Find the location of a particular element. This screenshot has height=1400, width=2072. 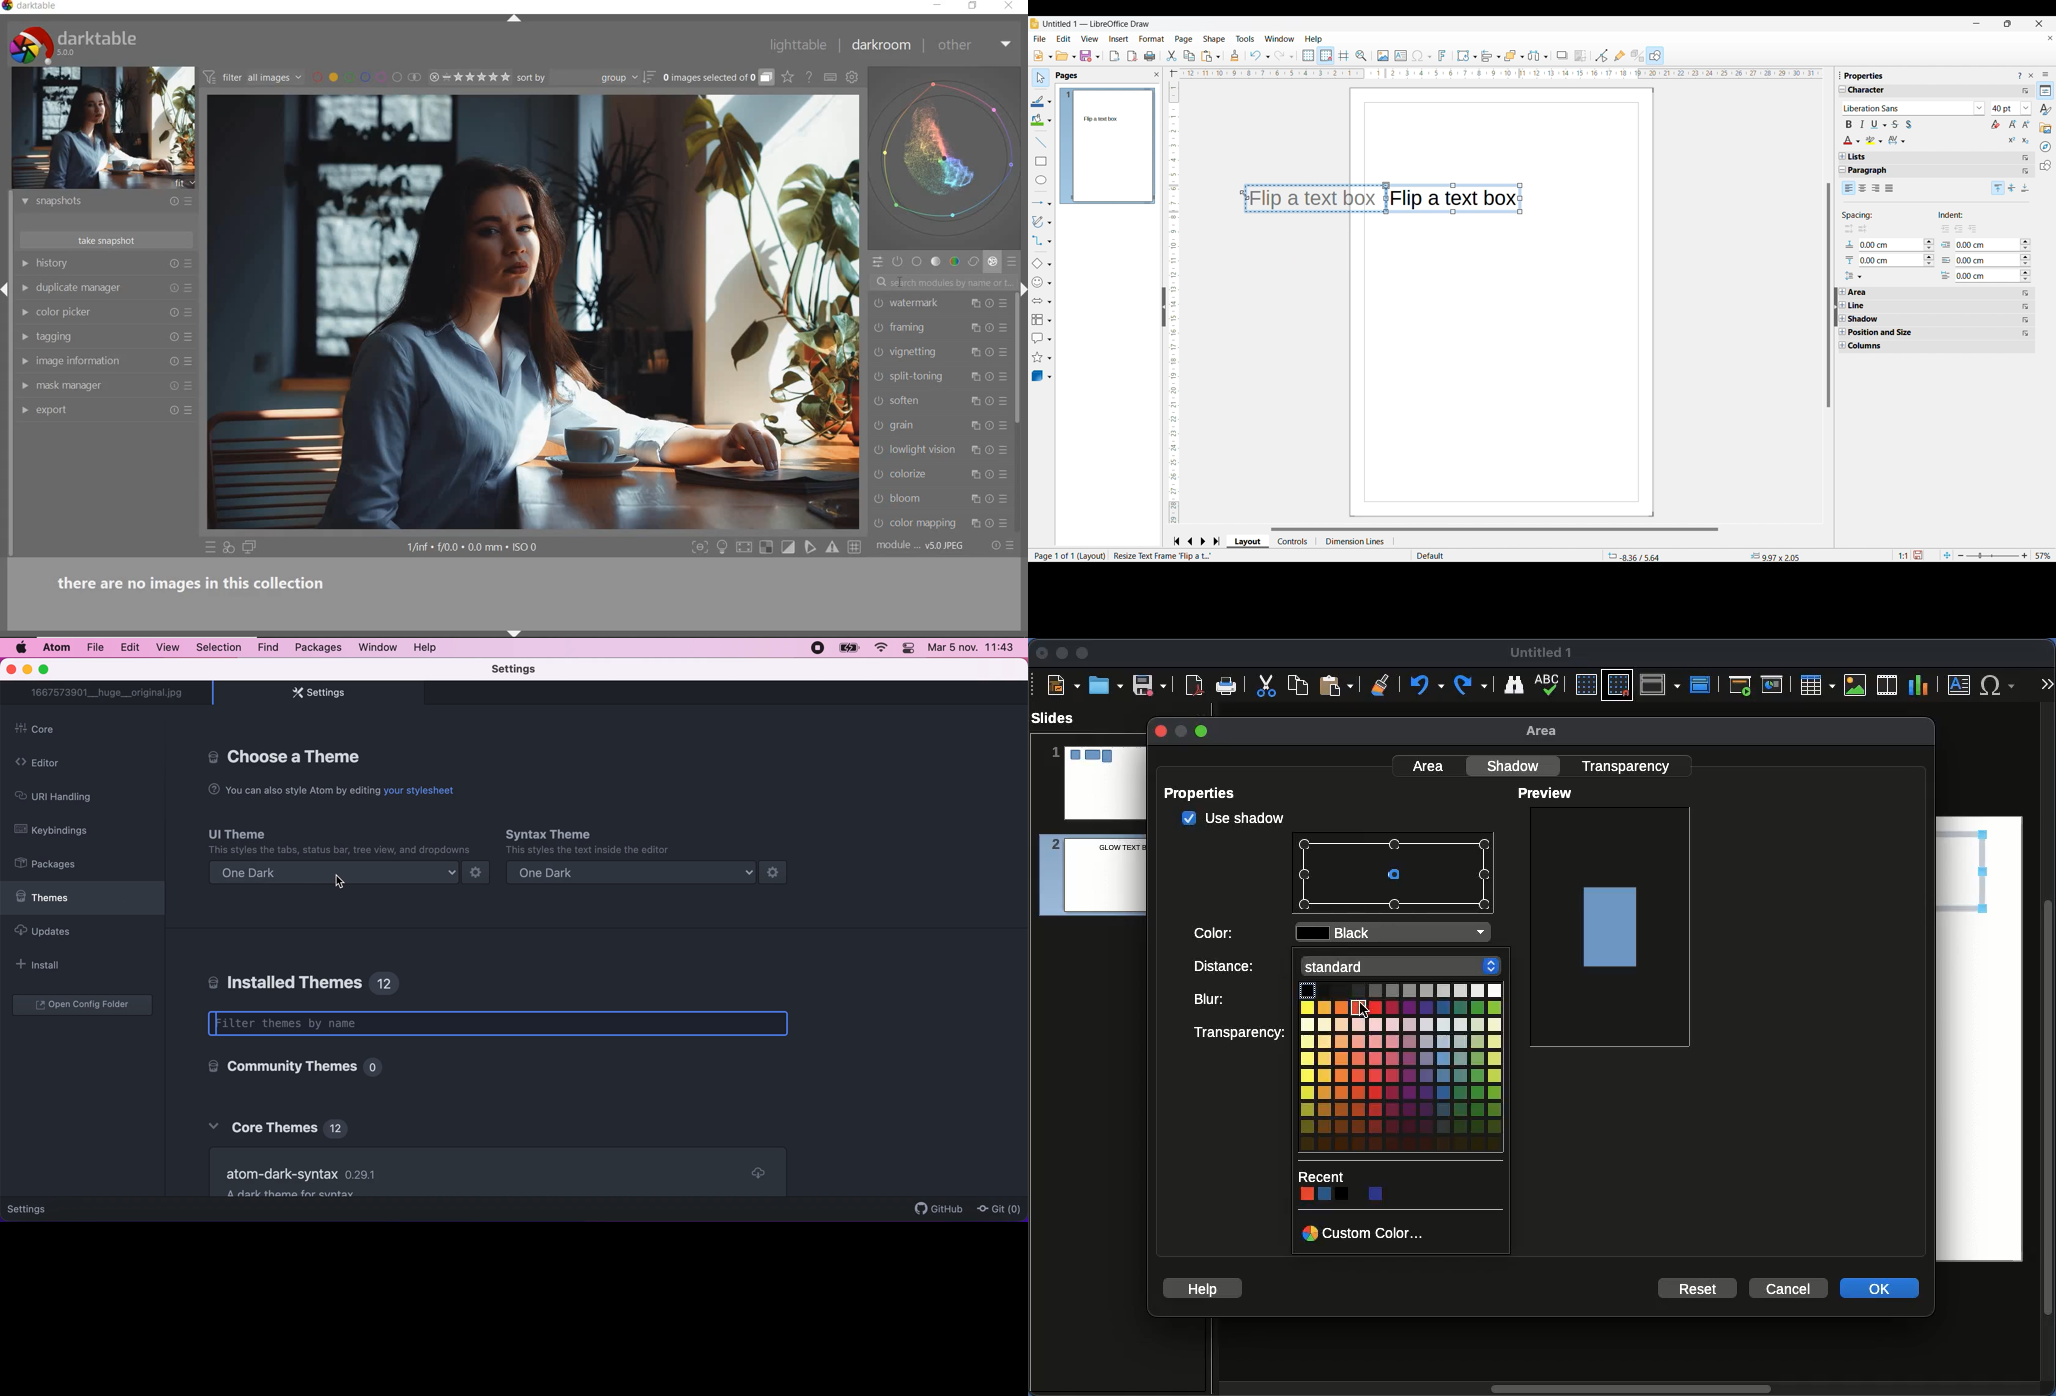

expand grouped images is located at coordinates (717, 78).